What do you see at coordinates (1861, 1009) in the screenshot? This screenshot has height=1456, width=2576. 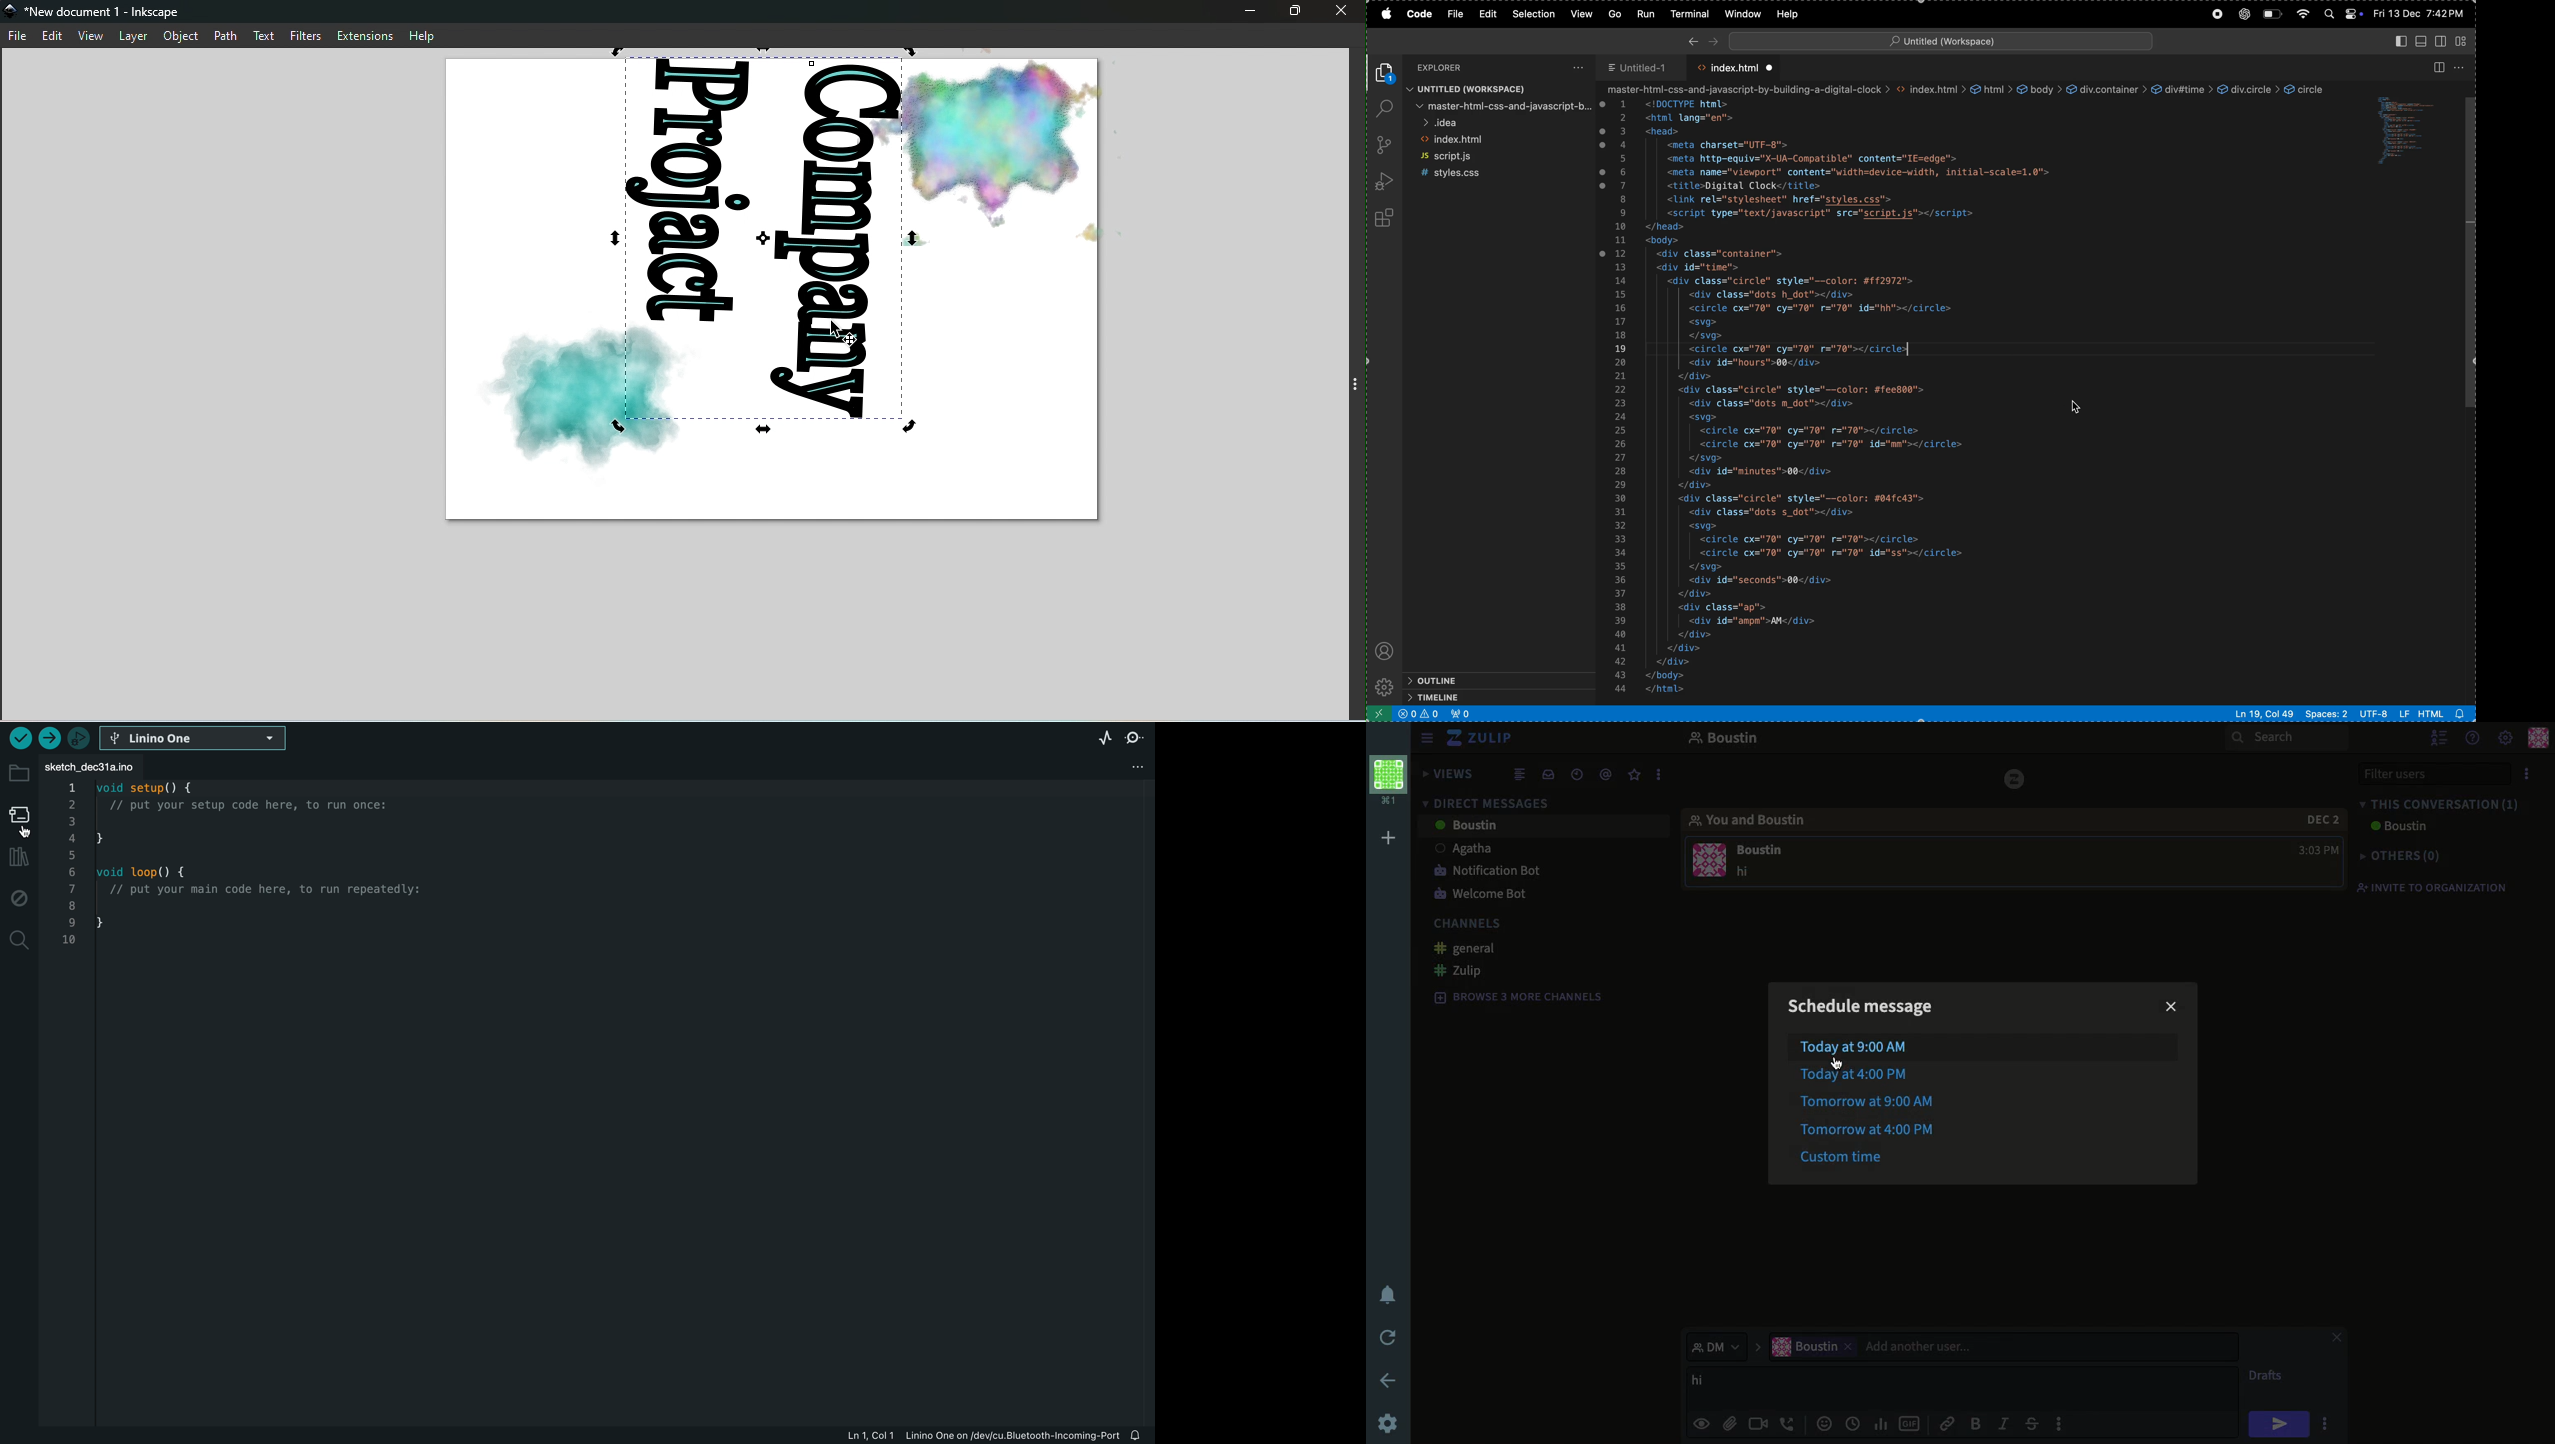 I see `schedule message` at bounding box center [1861, 1009].